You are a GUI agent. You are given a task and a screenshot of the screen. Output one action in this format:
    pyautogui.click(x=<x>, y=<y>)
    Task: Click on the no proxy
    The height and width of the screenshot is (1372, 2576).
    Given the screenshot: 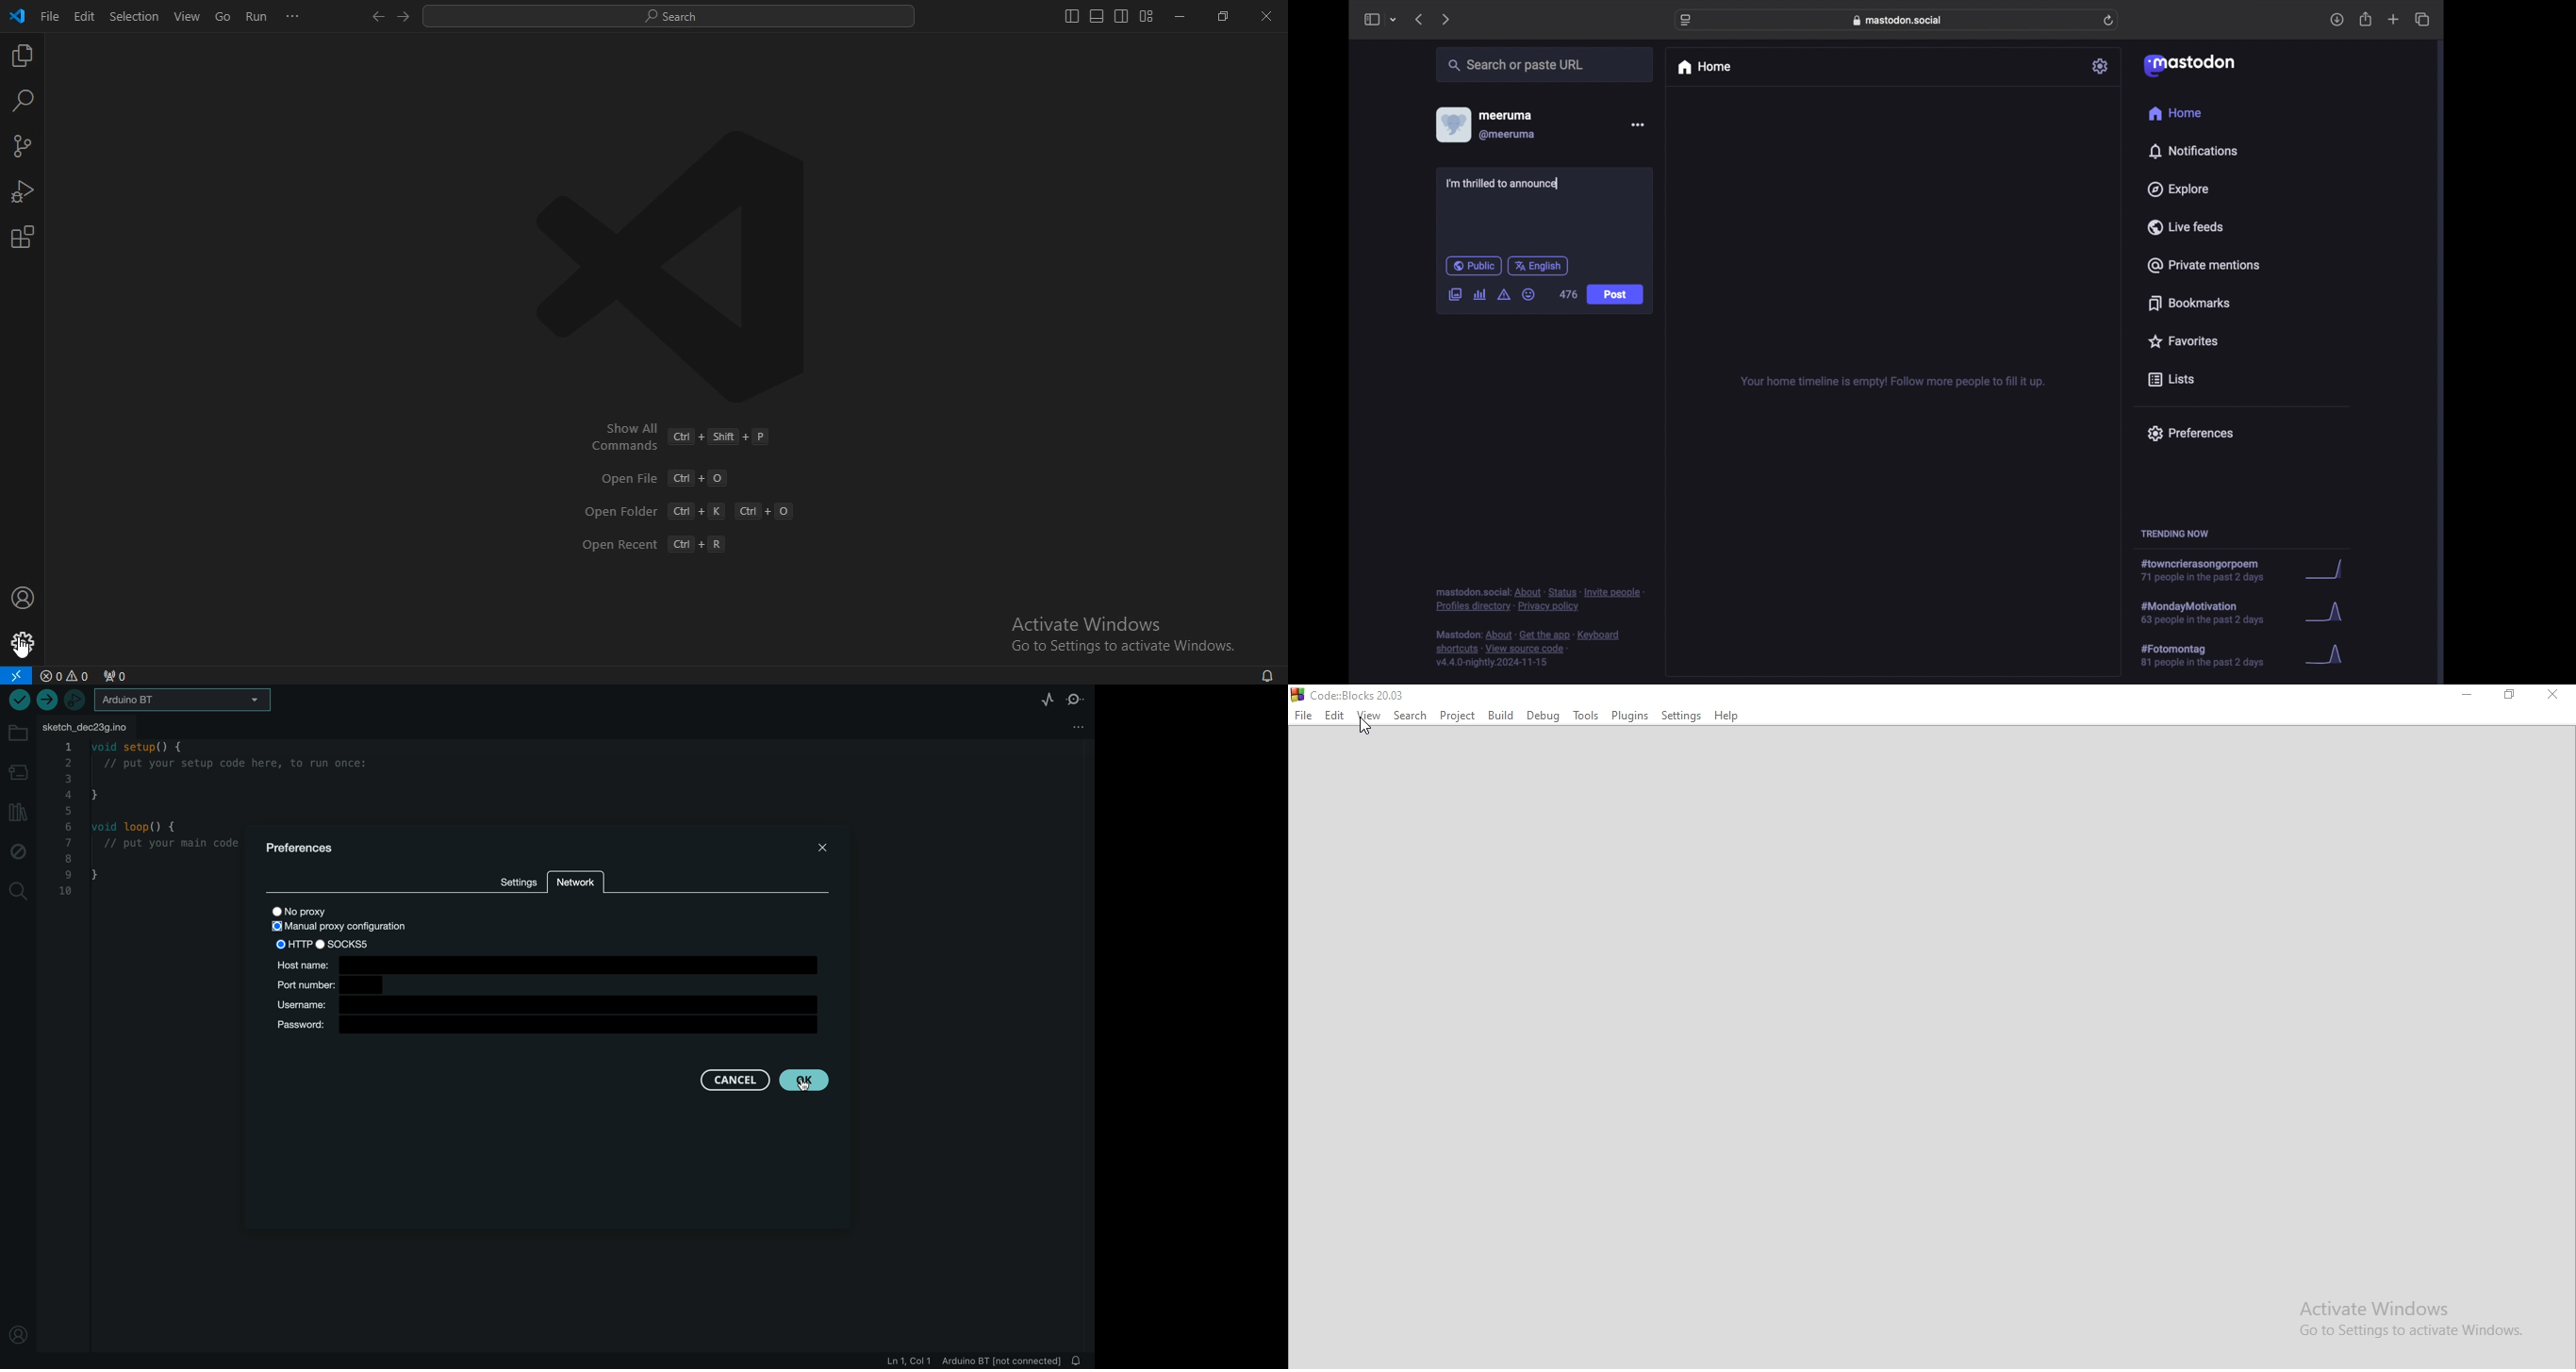 What is the action you would take?
    pyautogui.click(x=317, y=912)
    